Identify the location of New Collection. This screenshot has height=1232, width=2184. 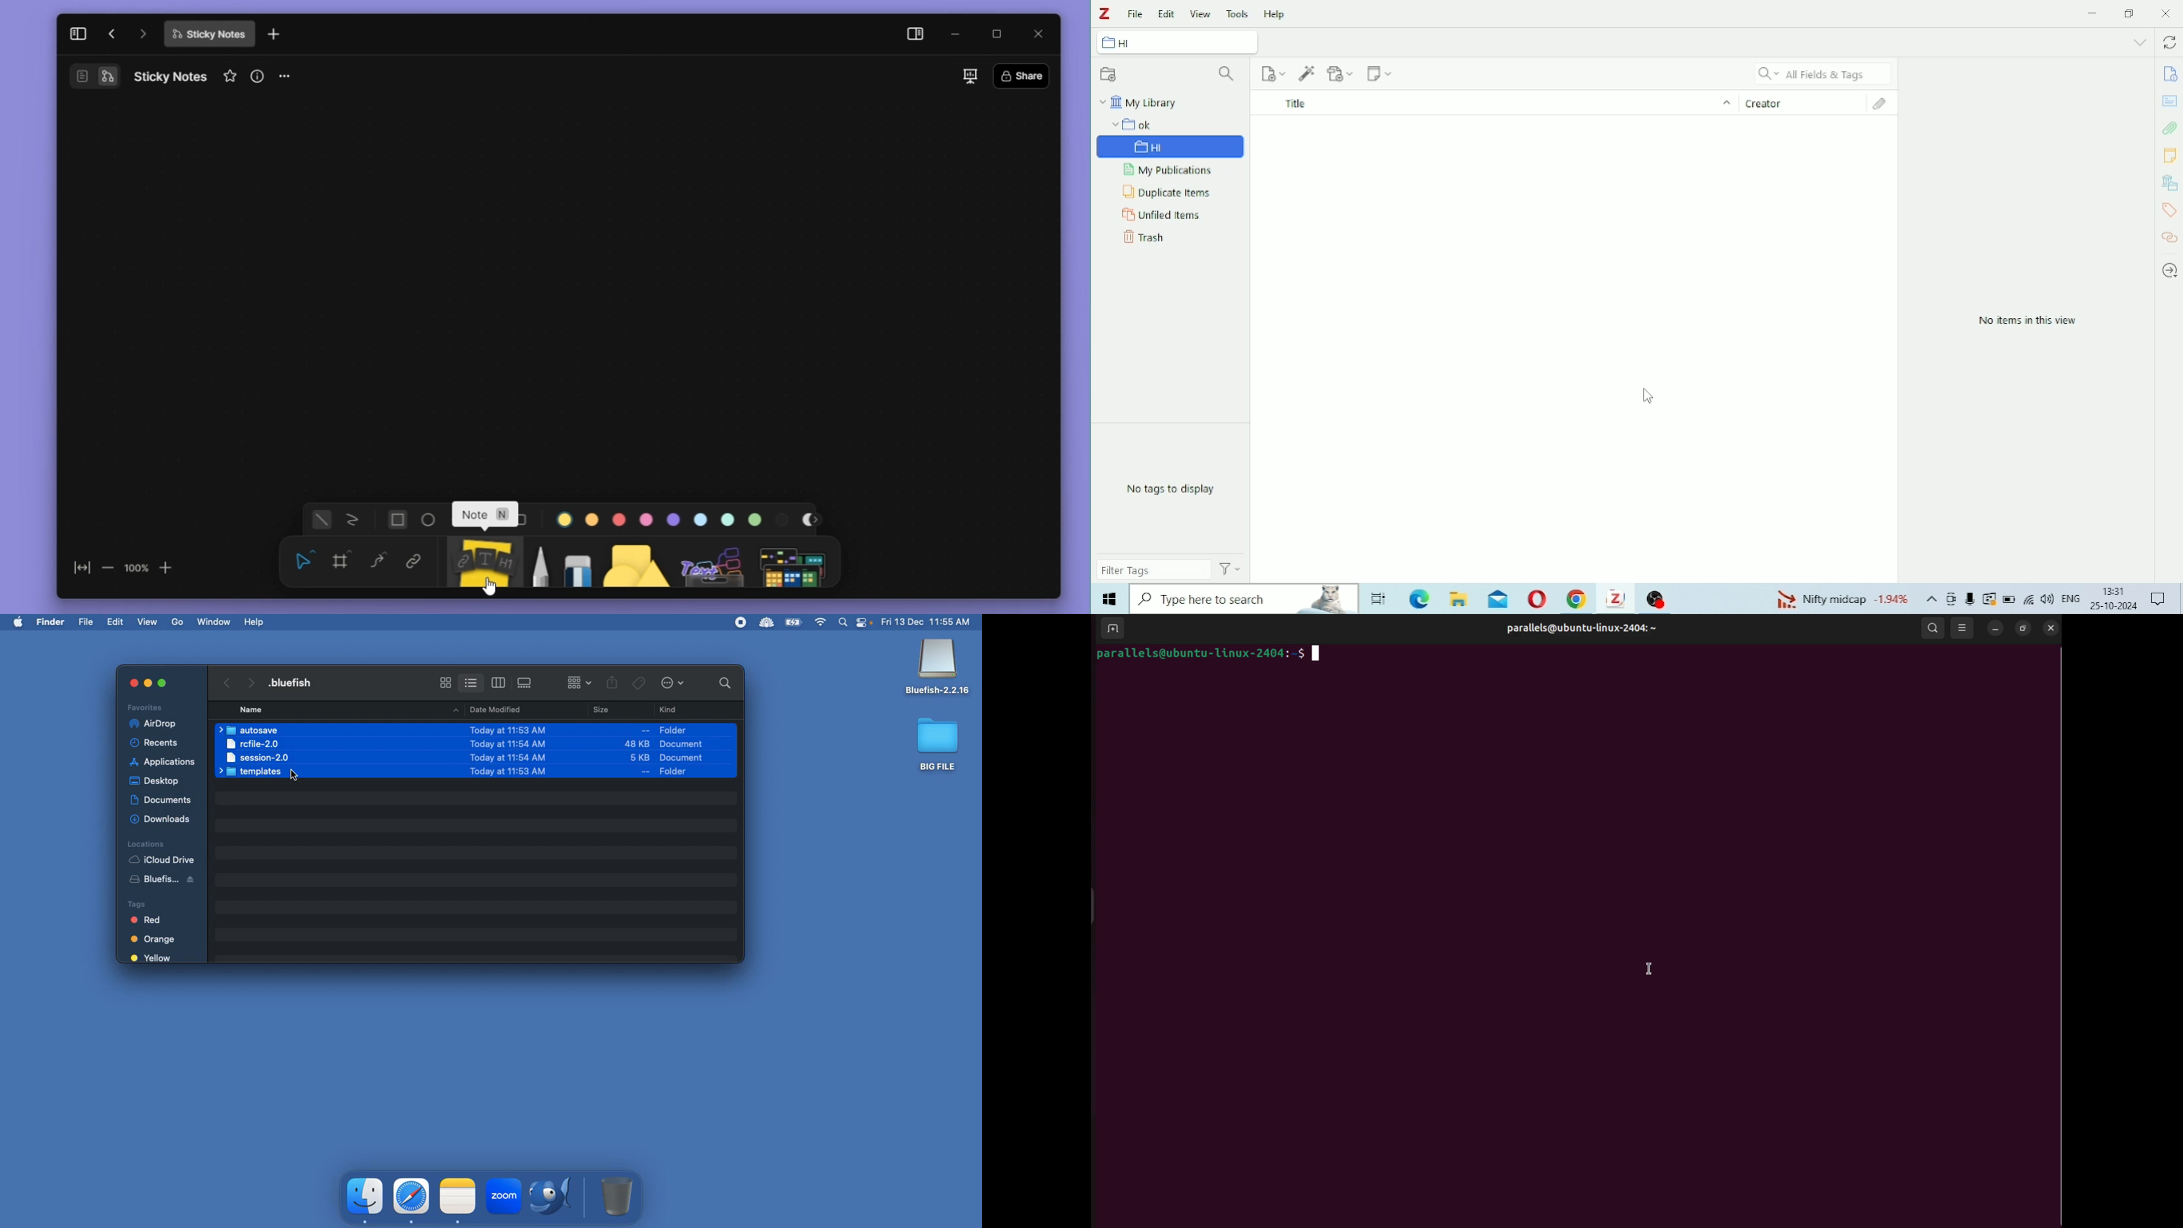
(1109, 74).